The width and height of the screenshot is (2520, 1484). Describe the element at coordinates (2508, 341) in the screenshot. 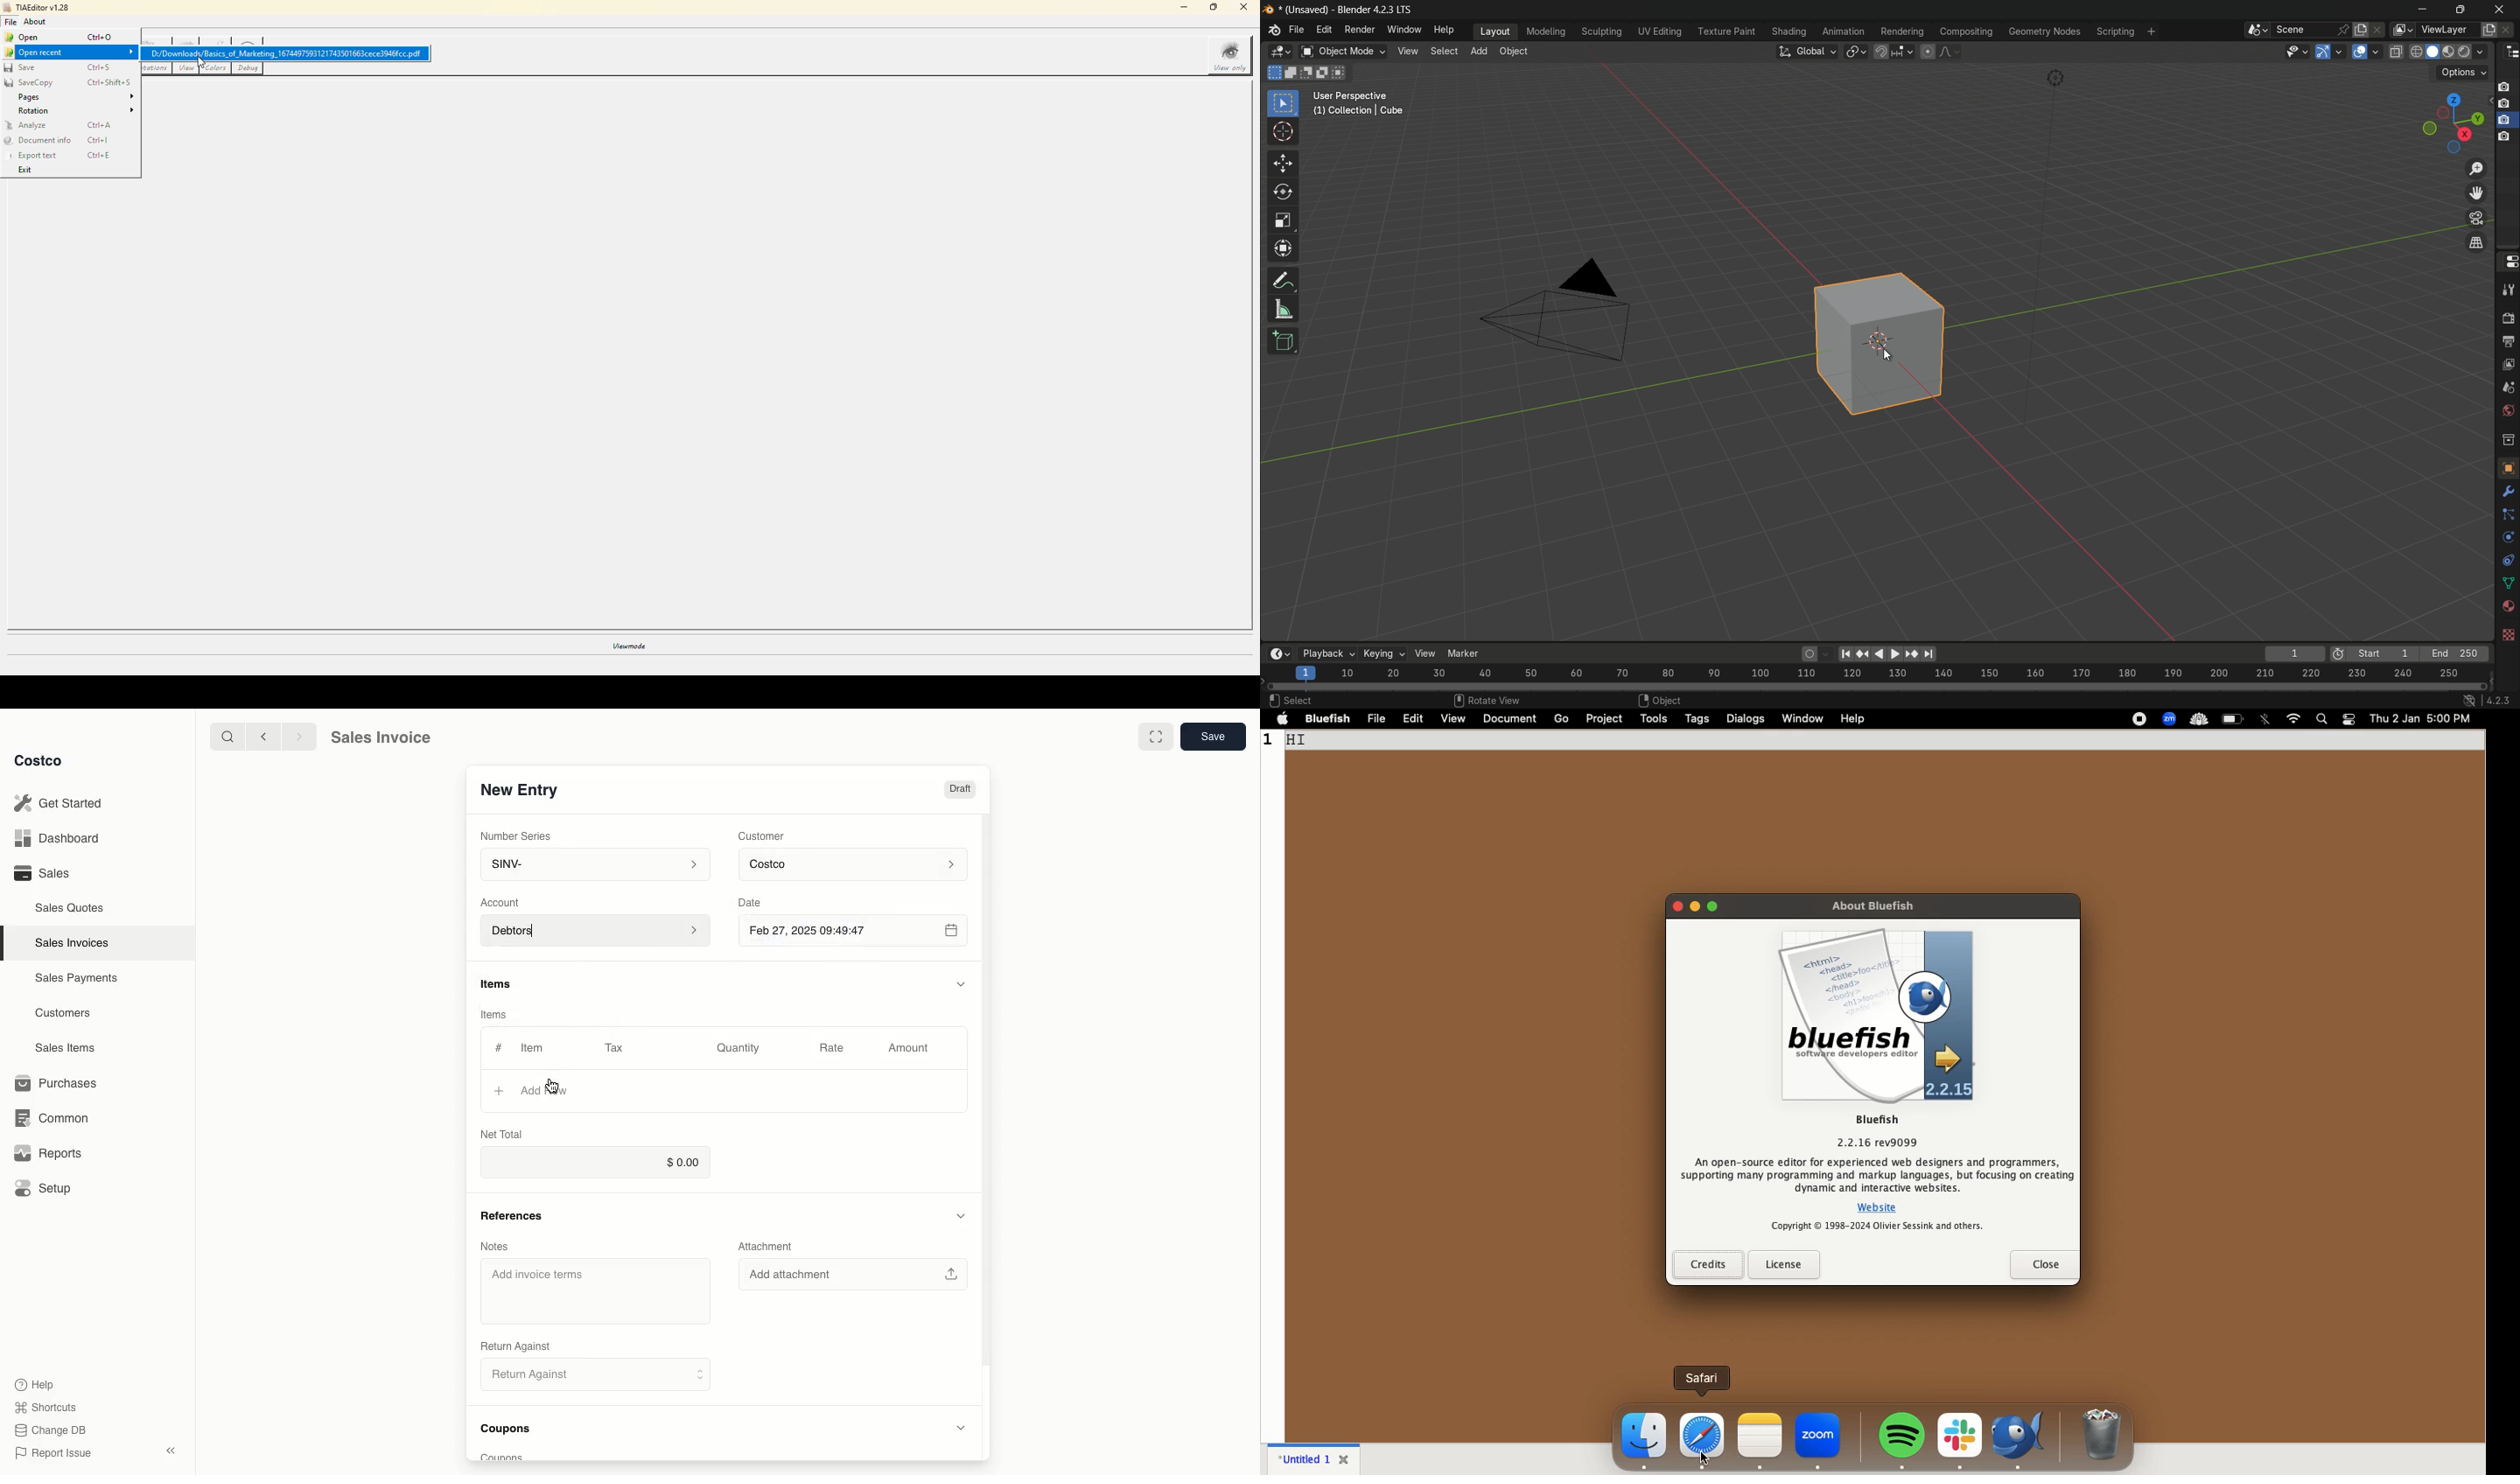

I see `output` at that location.